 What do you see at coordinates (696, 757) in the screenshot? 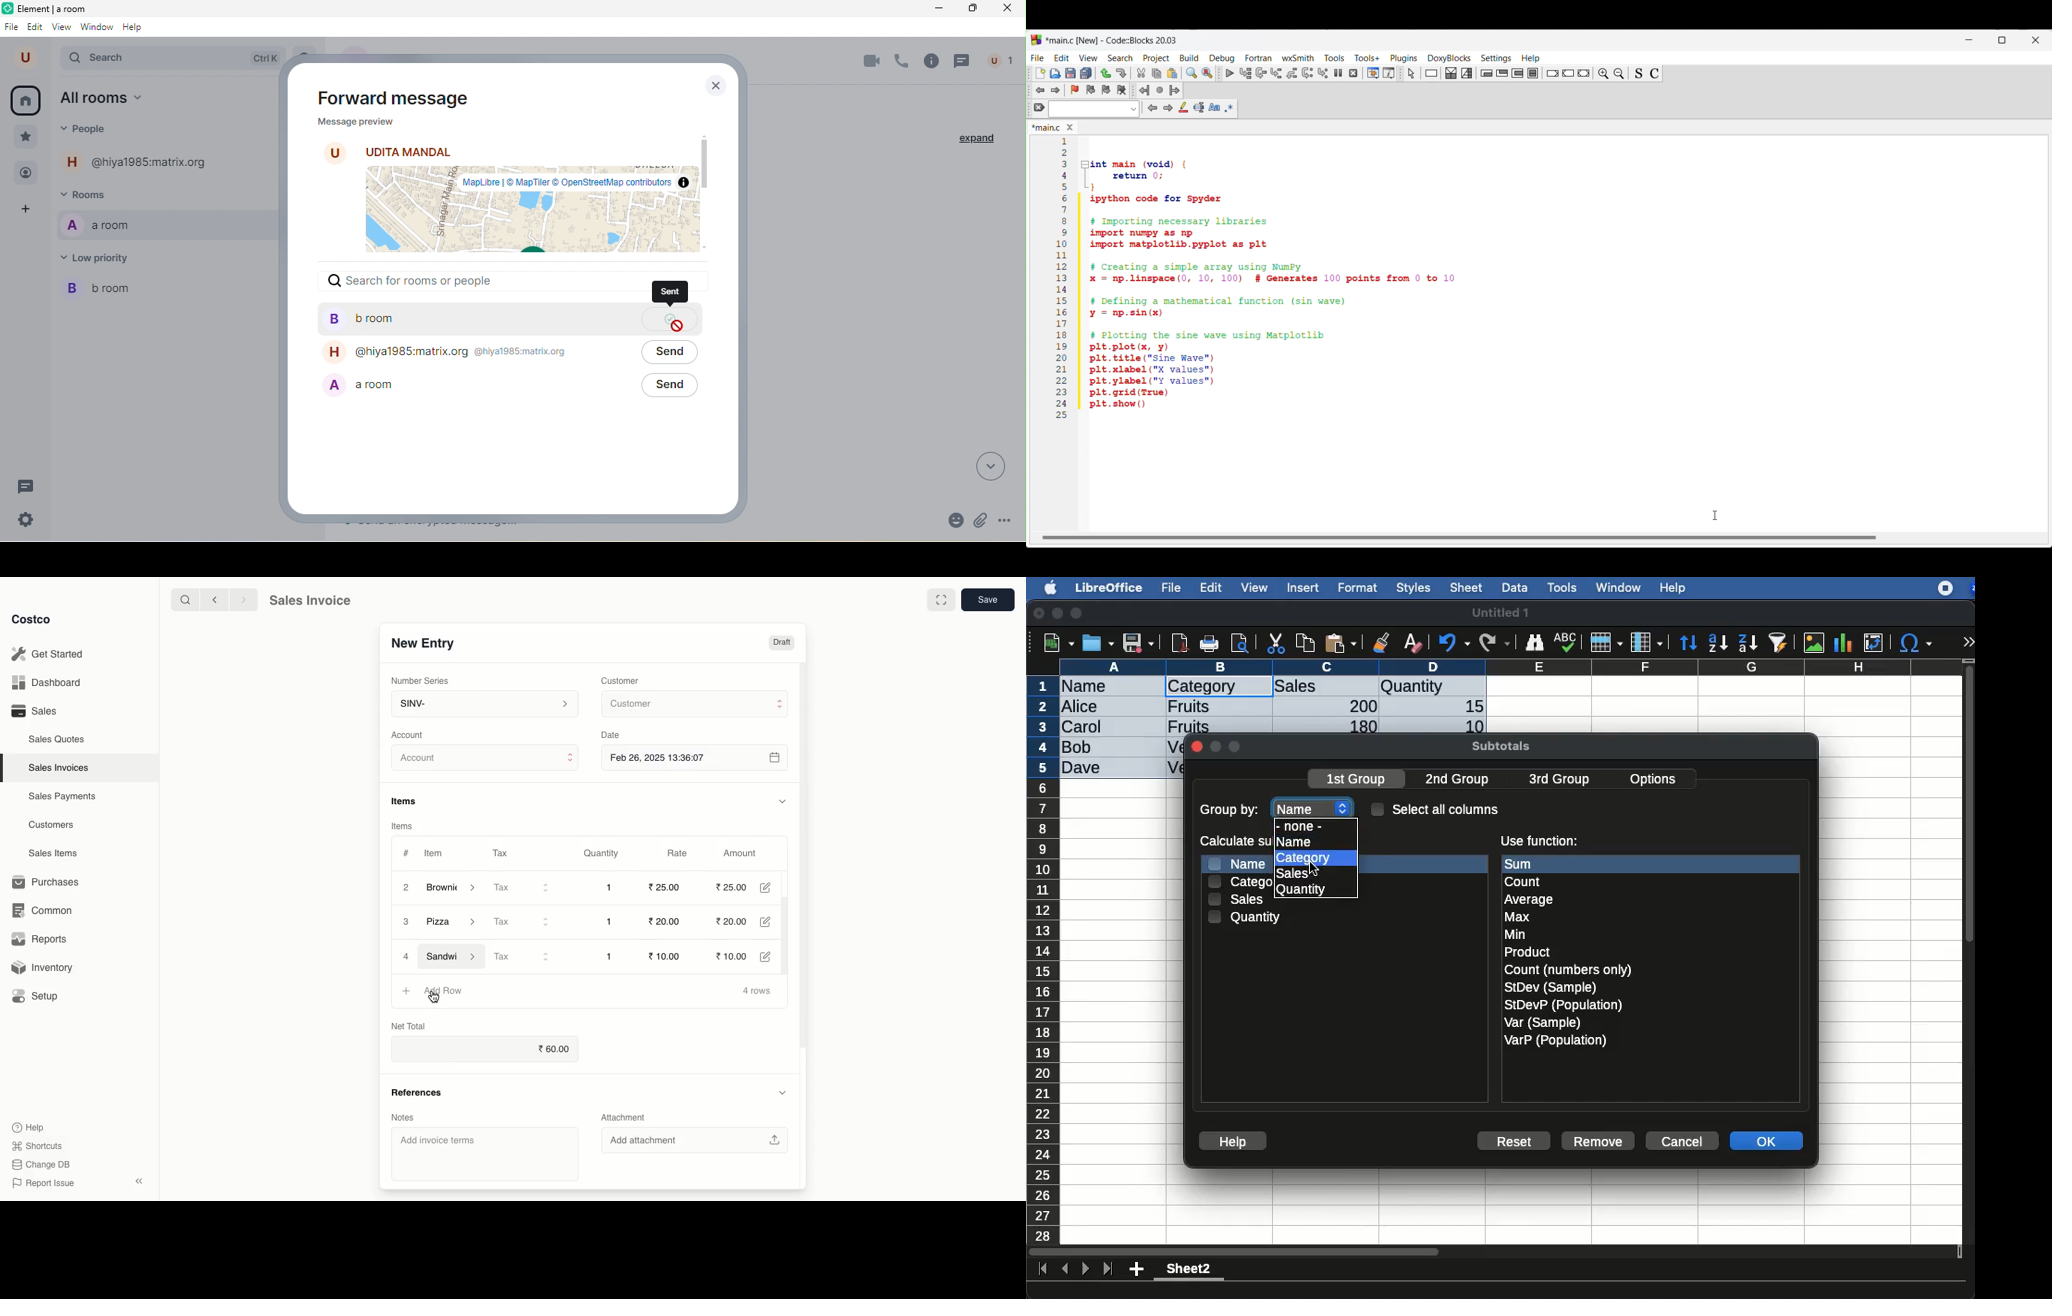
I see `Feb 26, 2025 13:36:07` at bounding box center [696, 757].